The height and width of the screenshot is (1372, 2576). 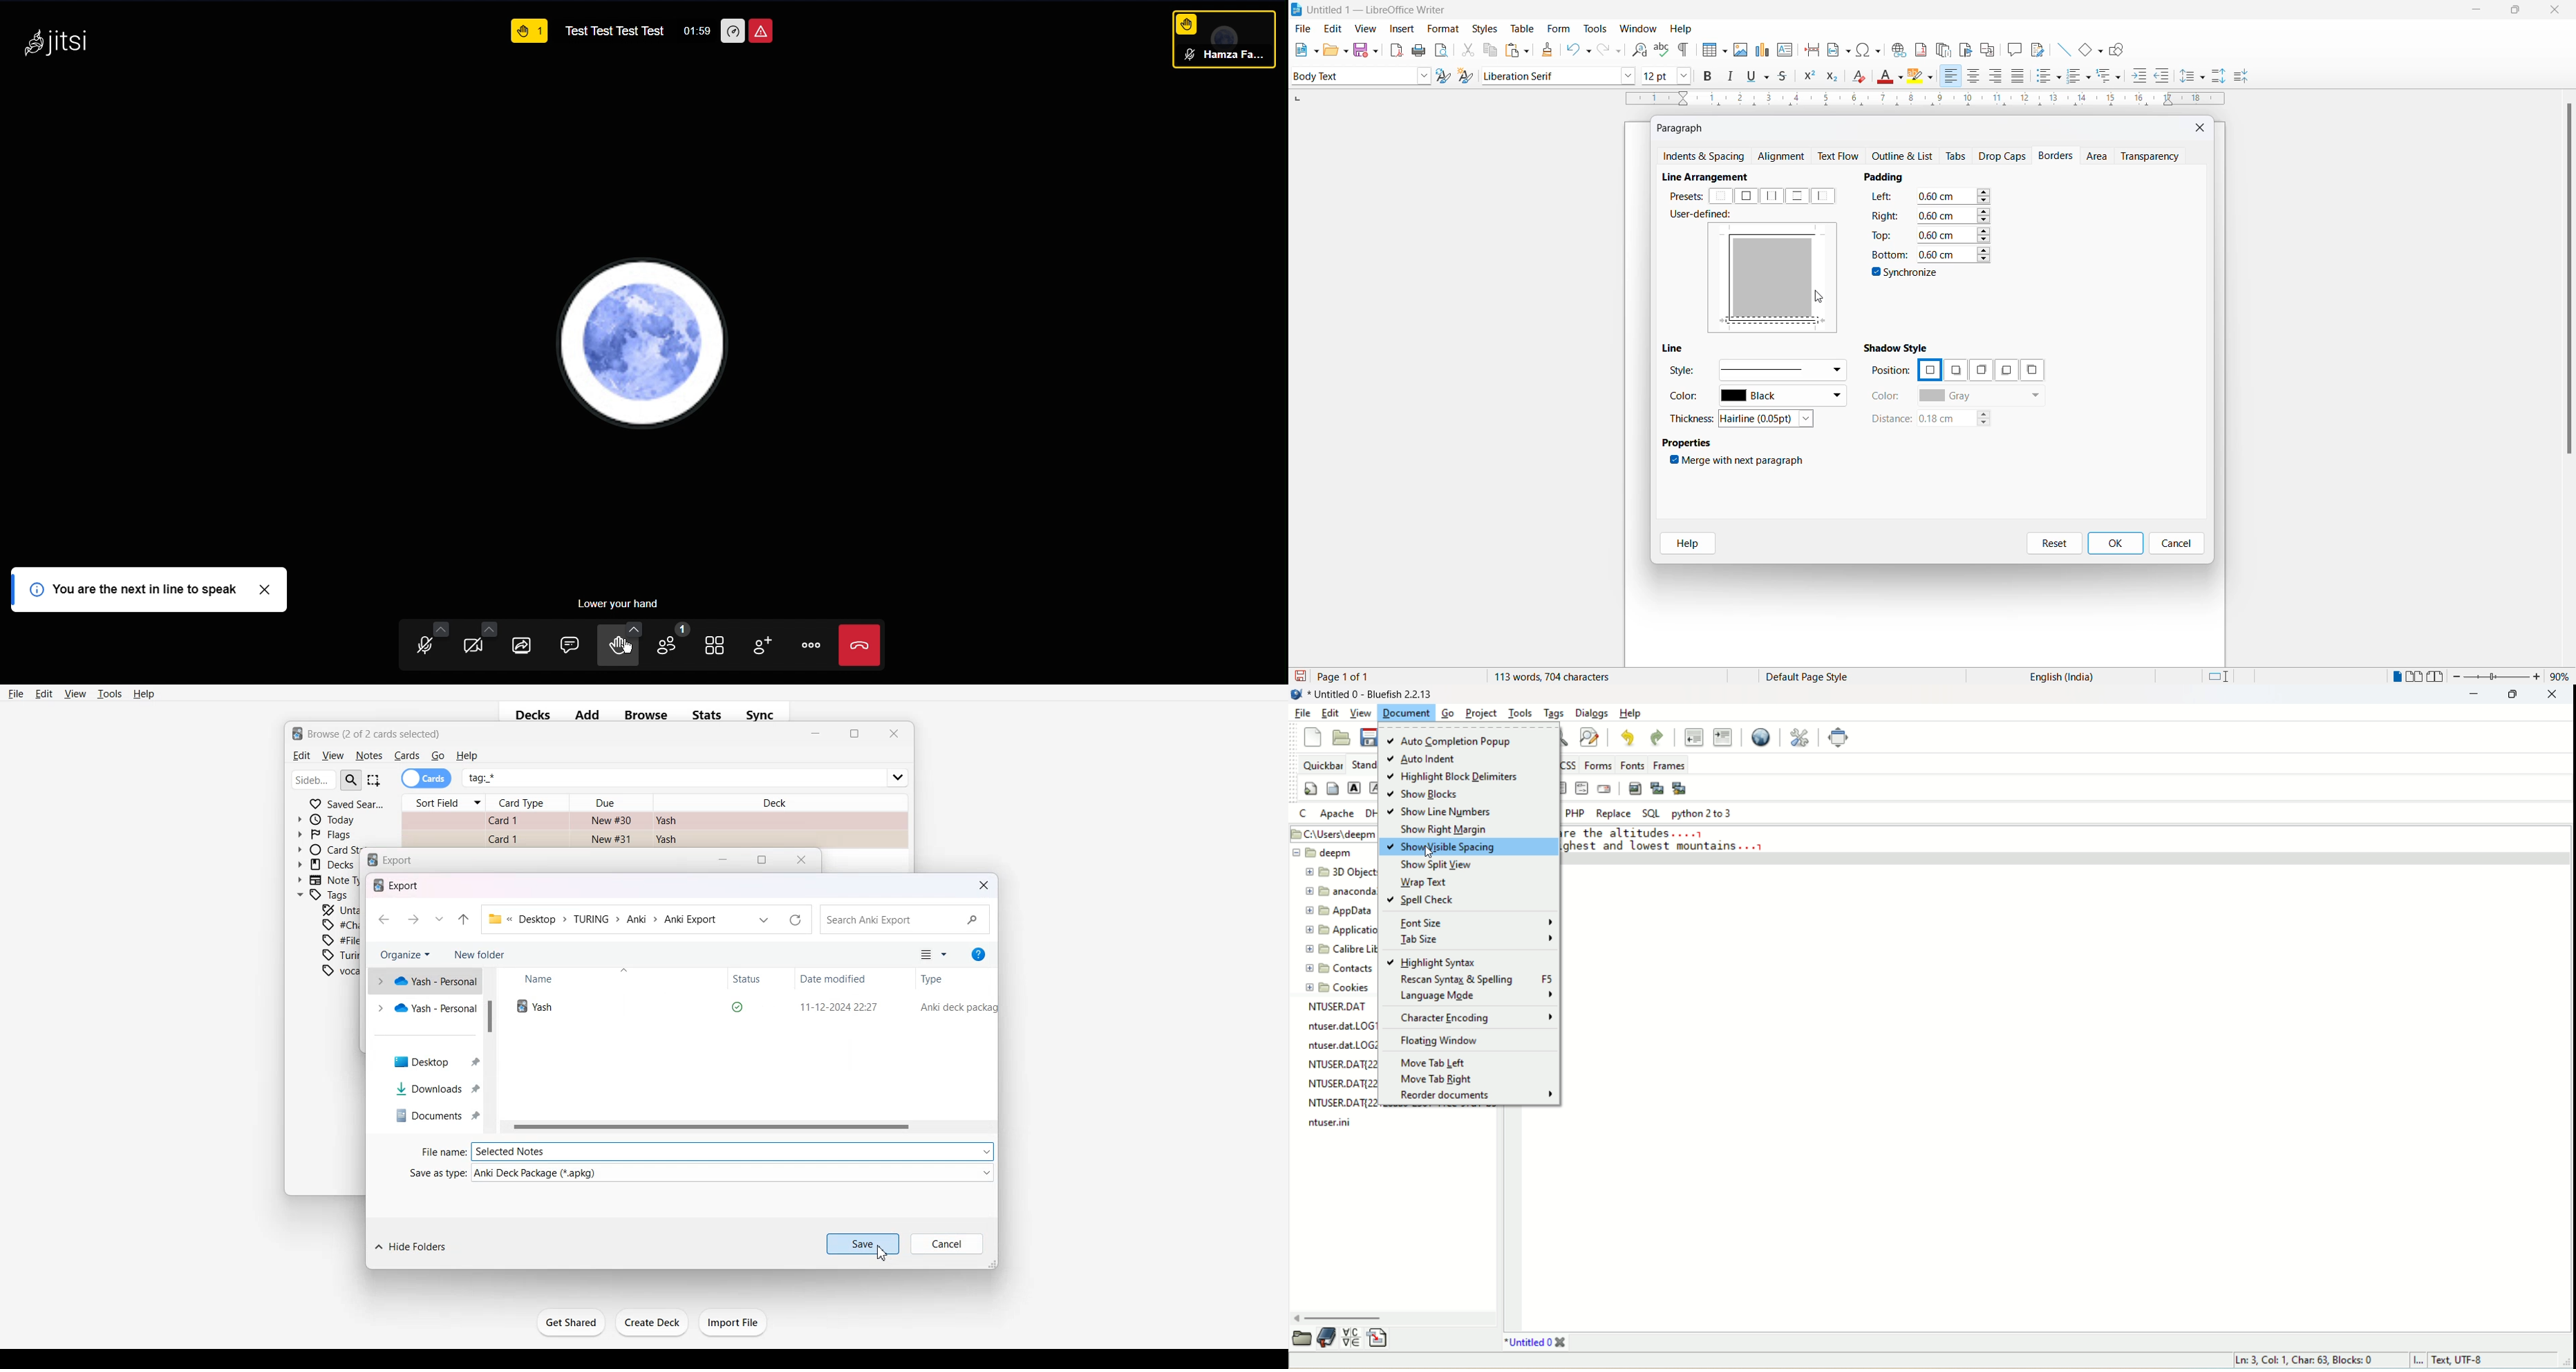 What do you see at coordinates (1728, 274) in the screenshot?
I see `border` at bounding box center [1728, 274].